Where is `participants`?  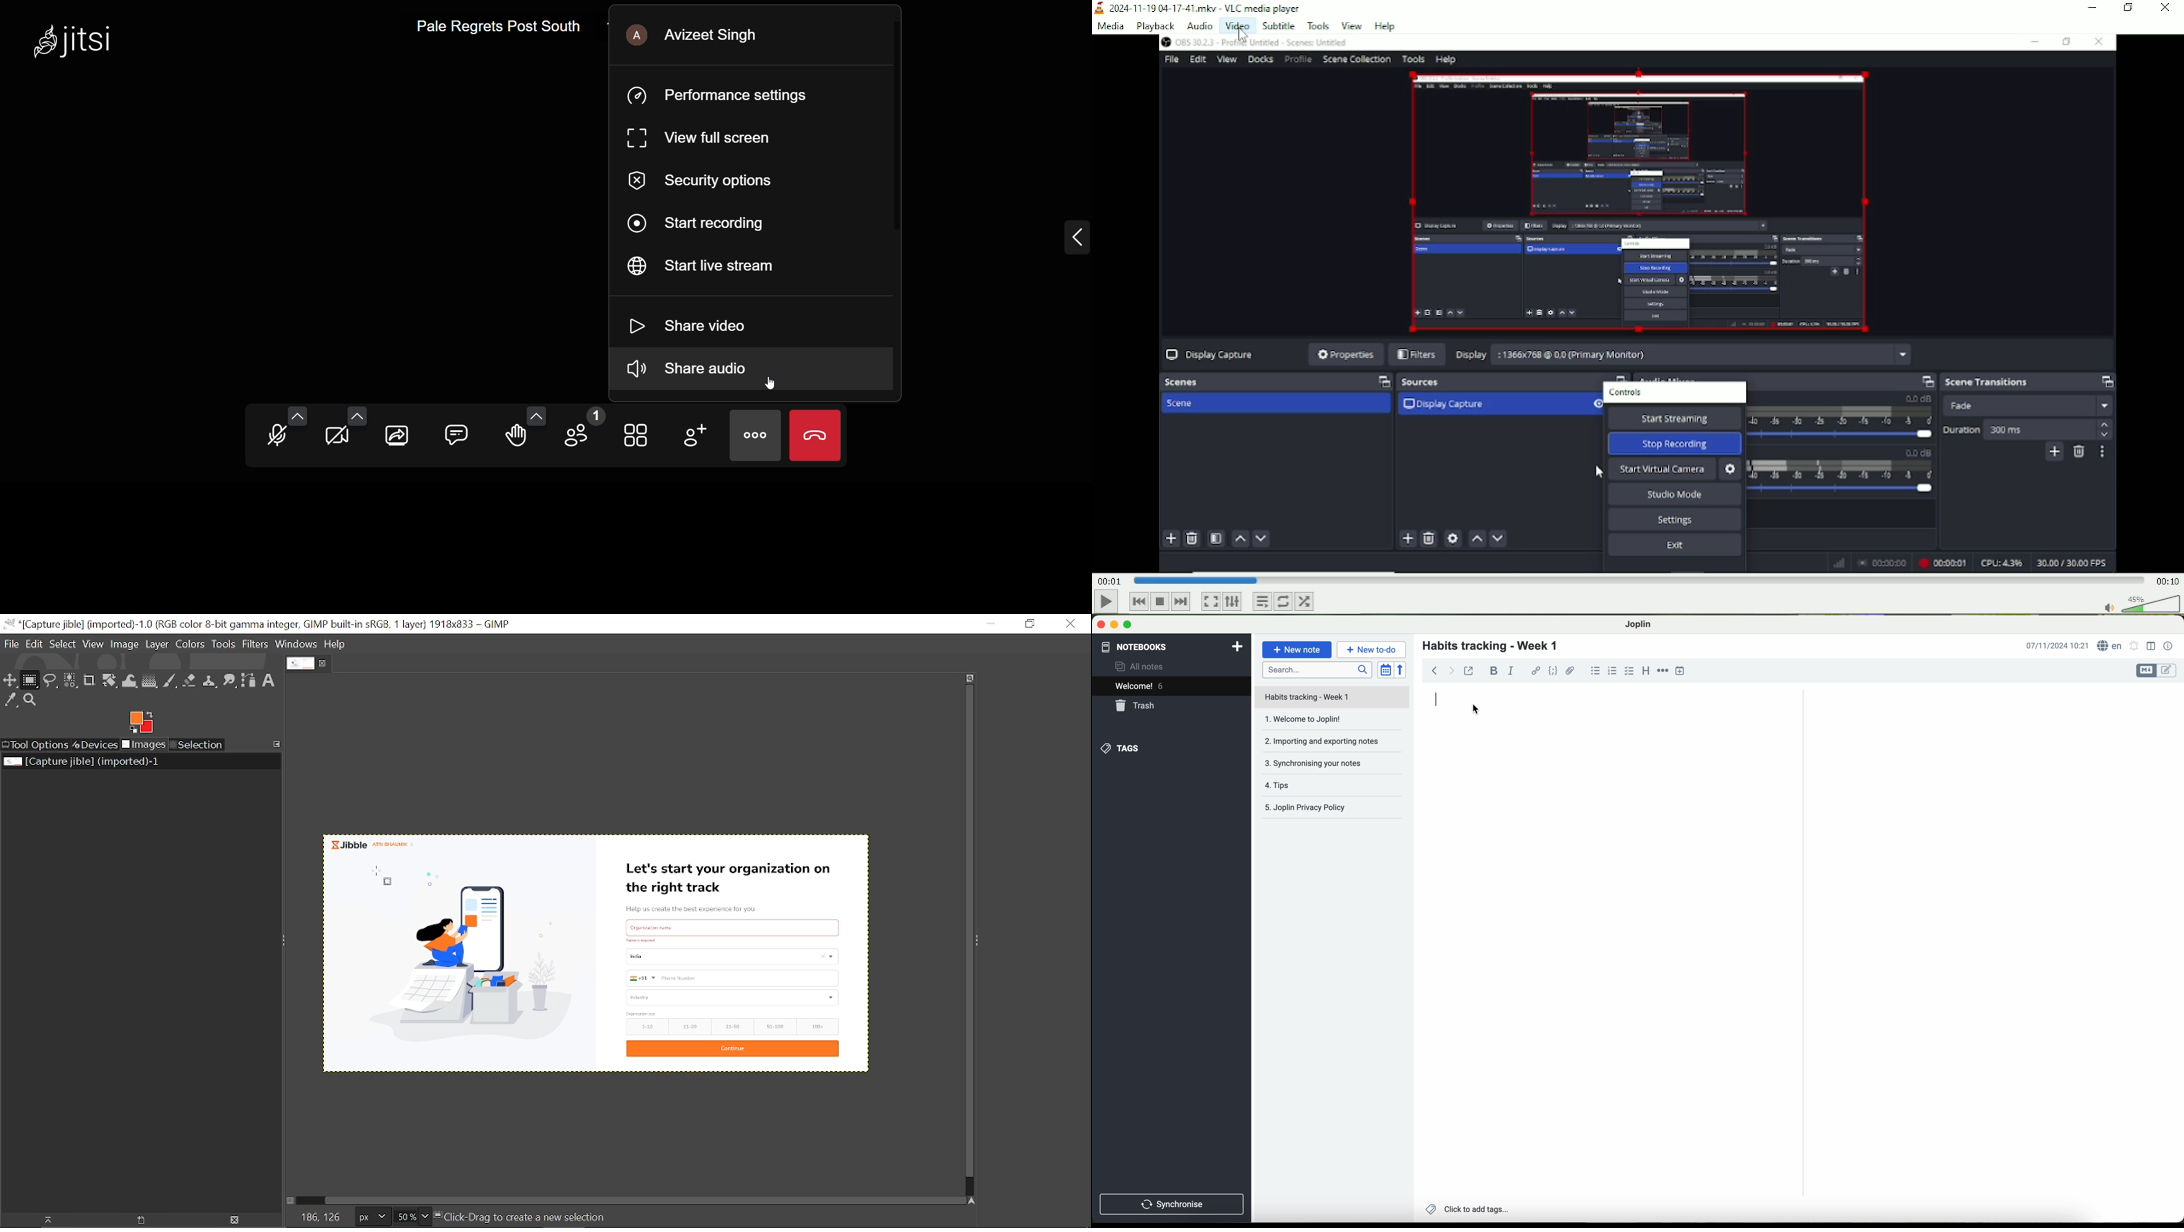
participants is located at coordinates (584, 429).